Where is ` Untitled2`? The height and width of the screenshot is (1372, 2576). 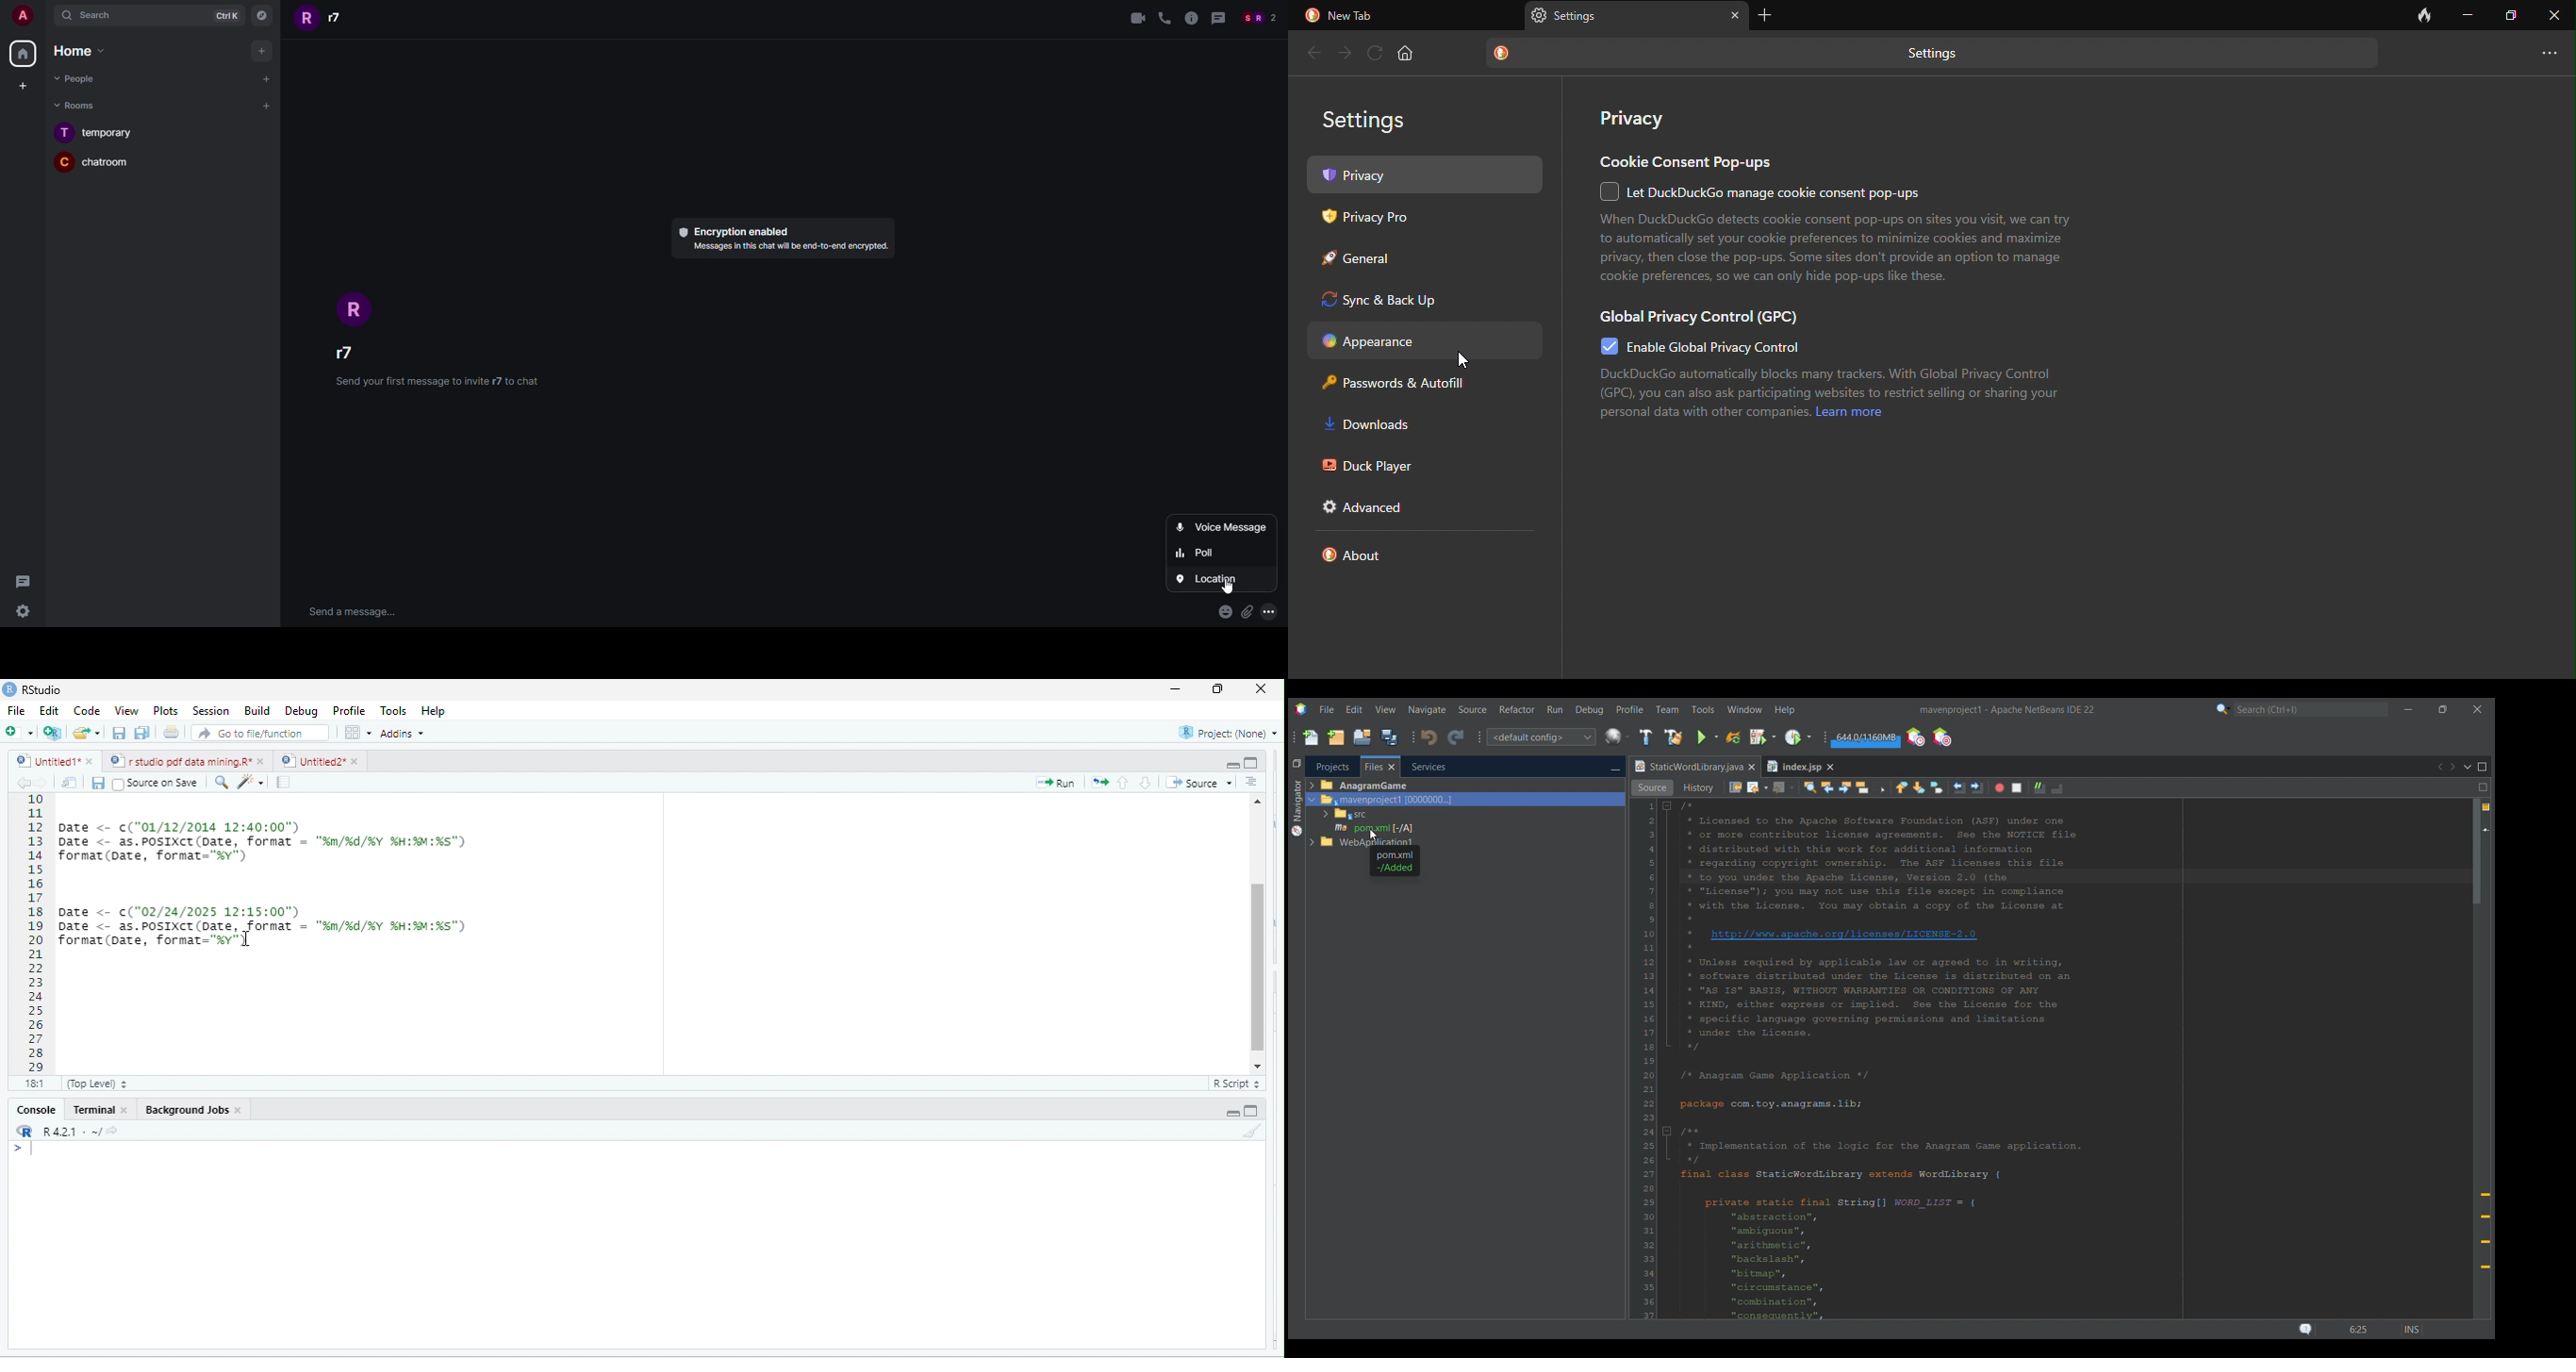  Untitled2 is located at coordinates (312, 761).